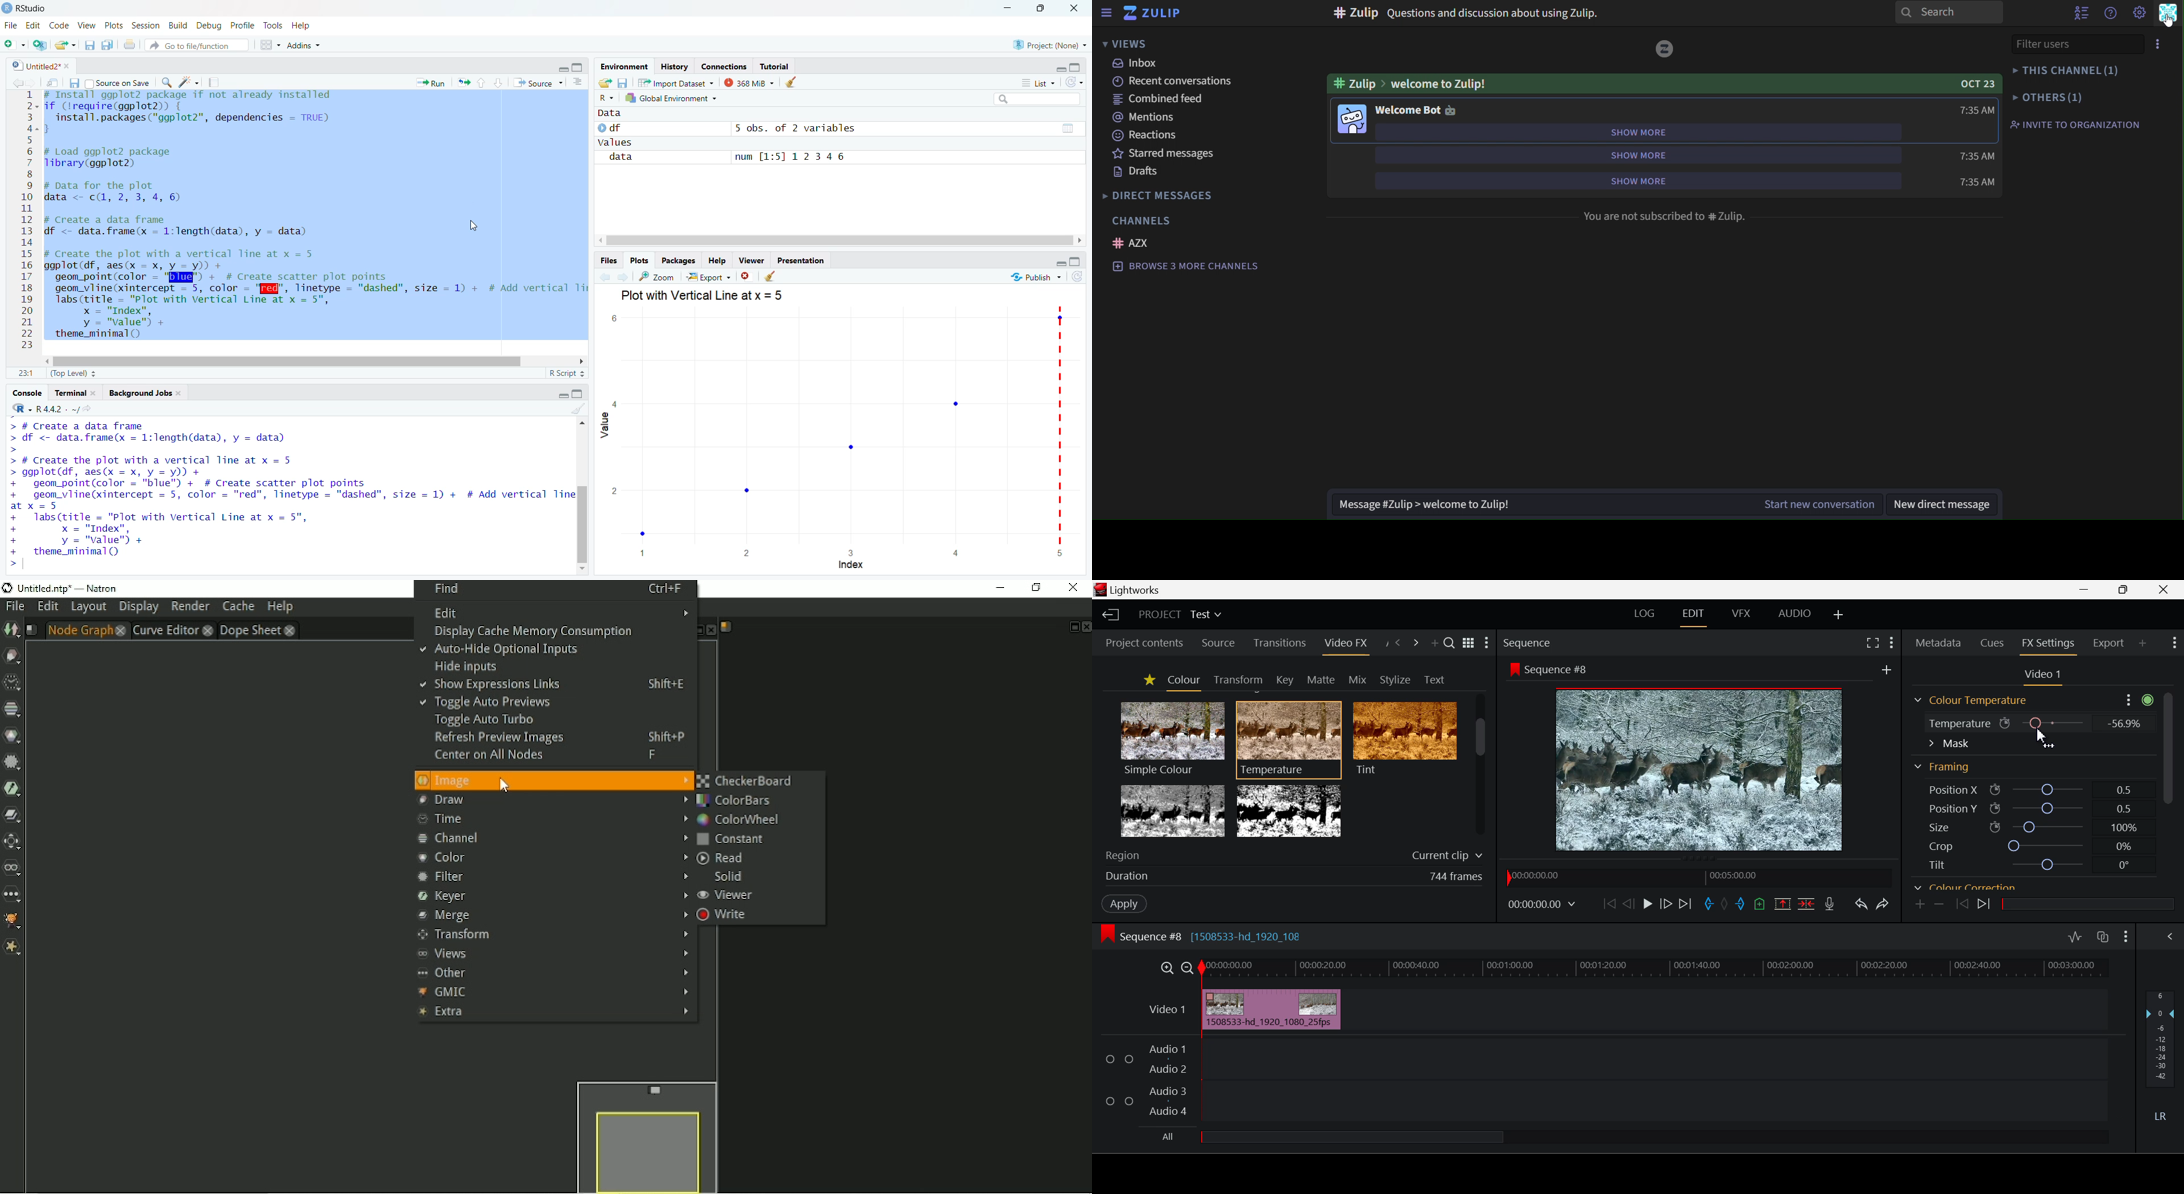  I want to click on options, so click(577, 83).